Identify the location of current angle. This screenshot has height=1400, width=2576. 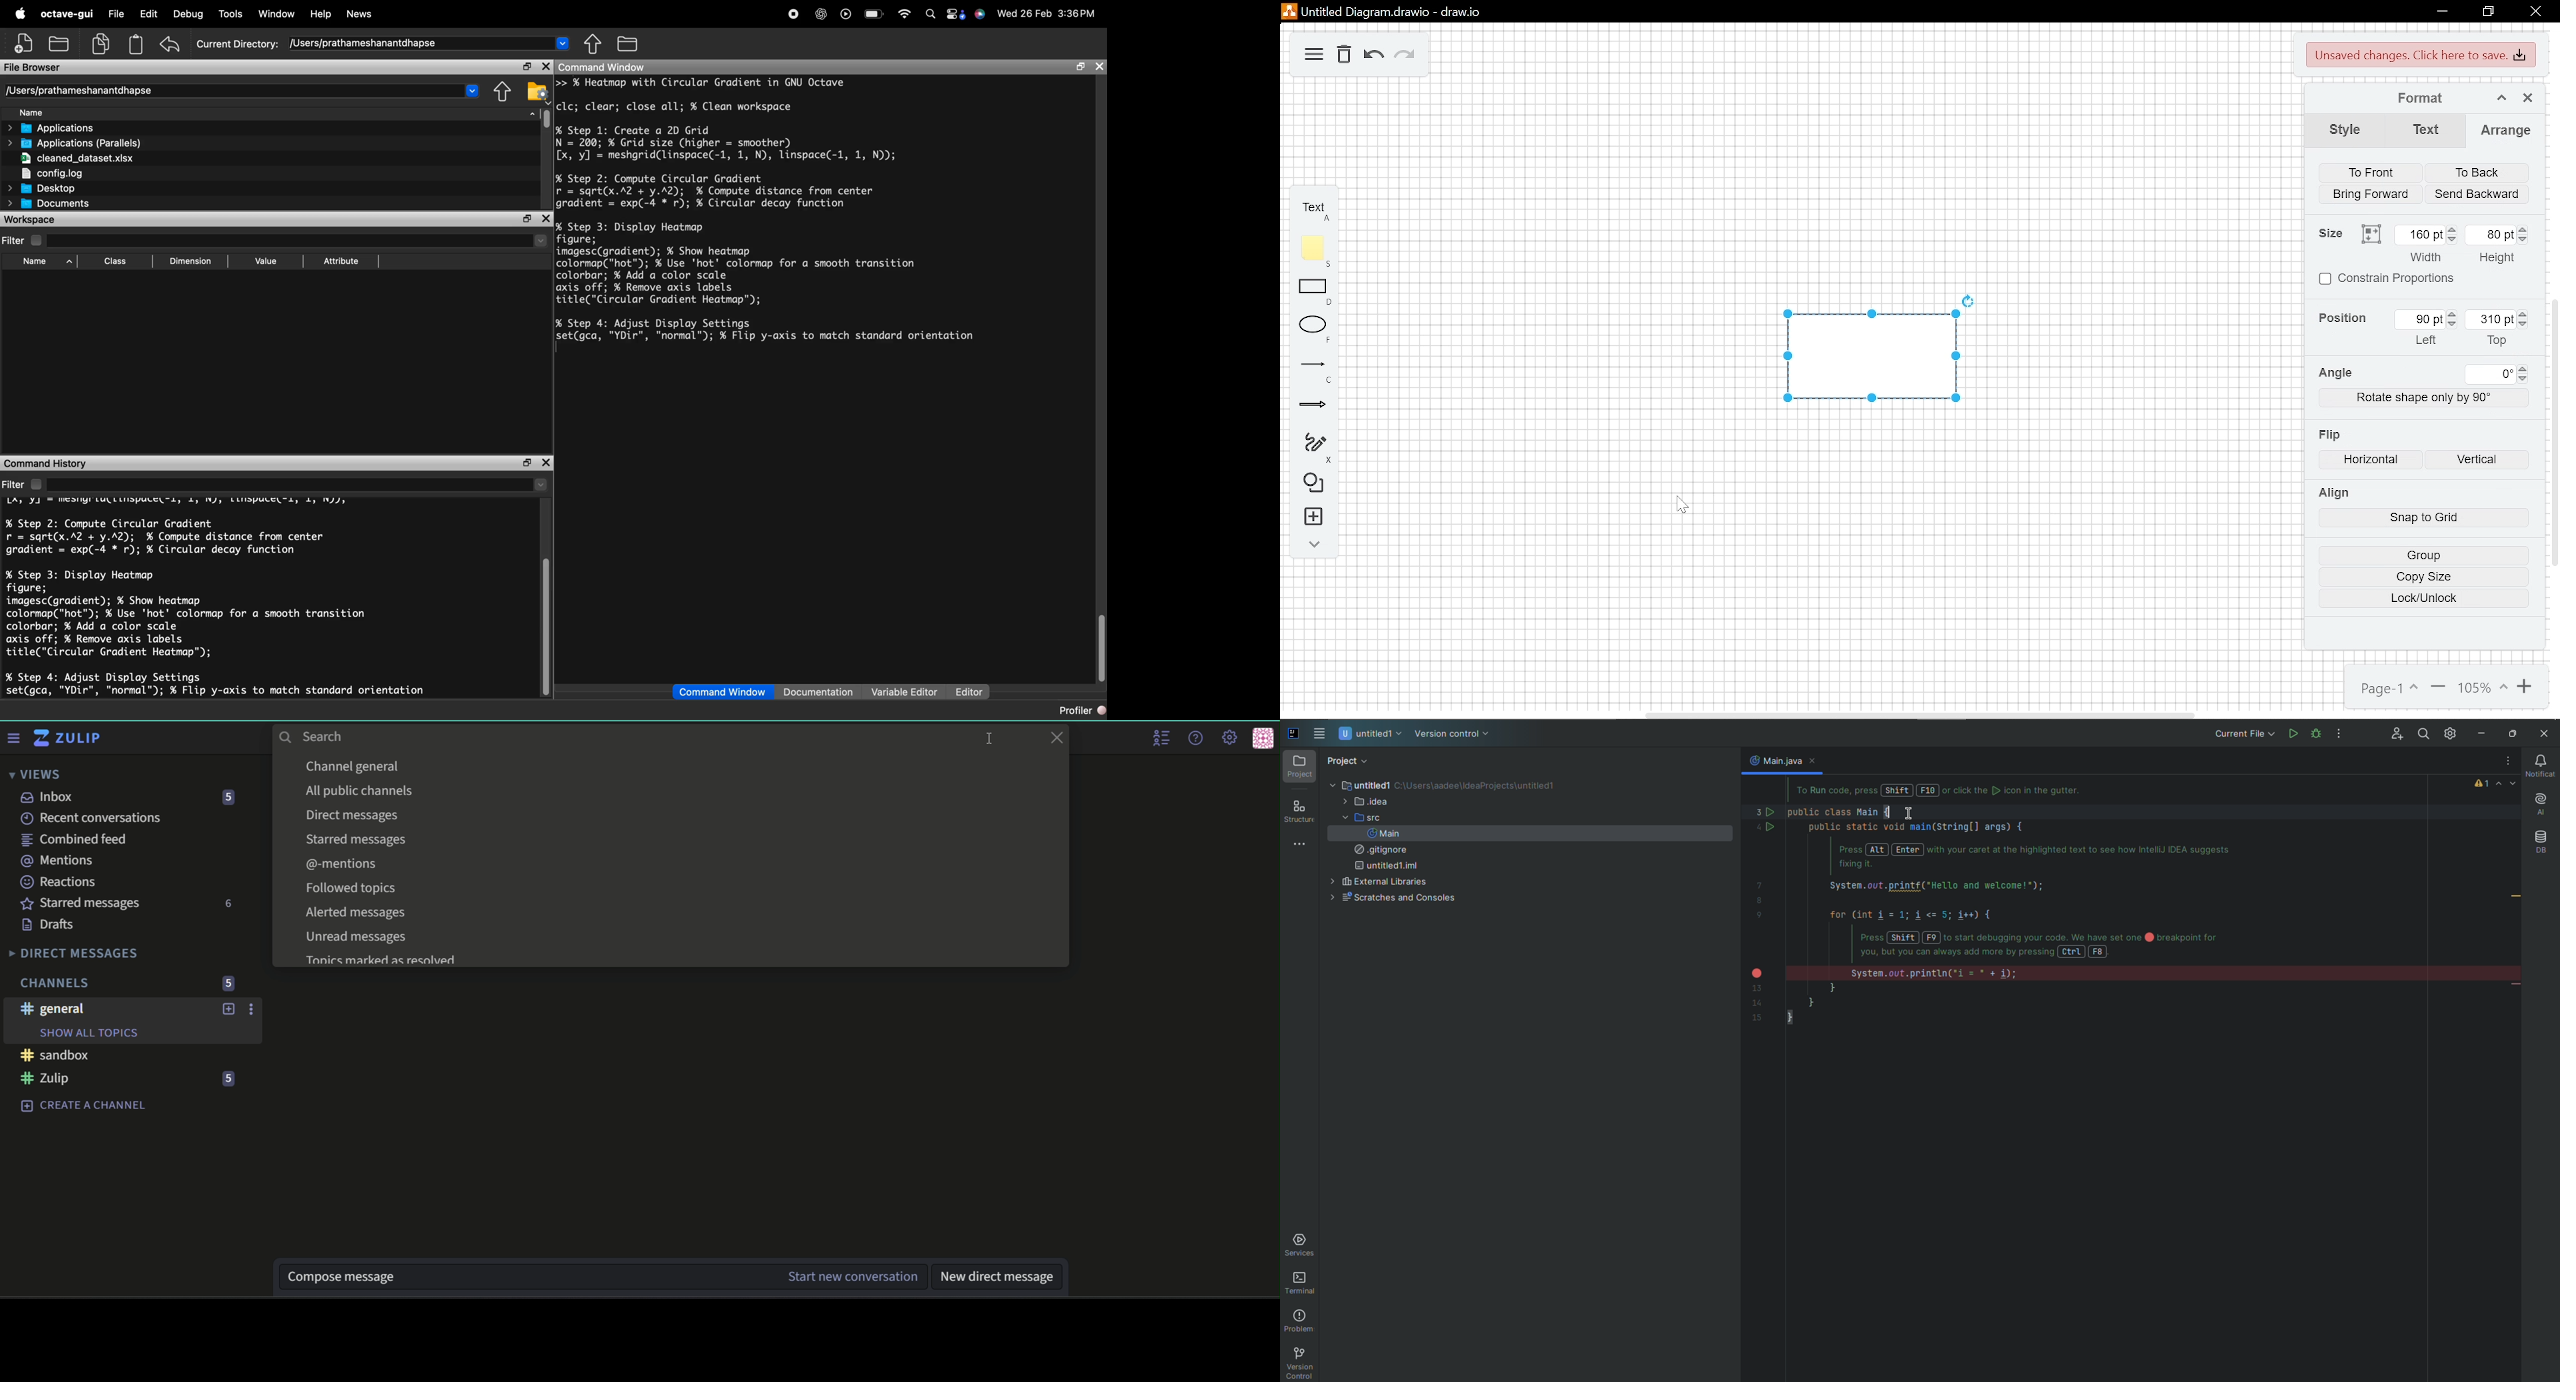
(2490, 376).